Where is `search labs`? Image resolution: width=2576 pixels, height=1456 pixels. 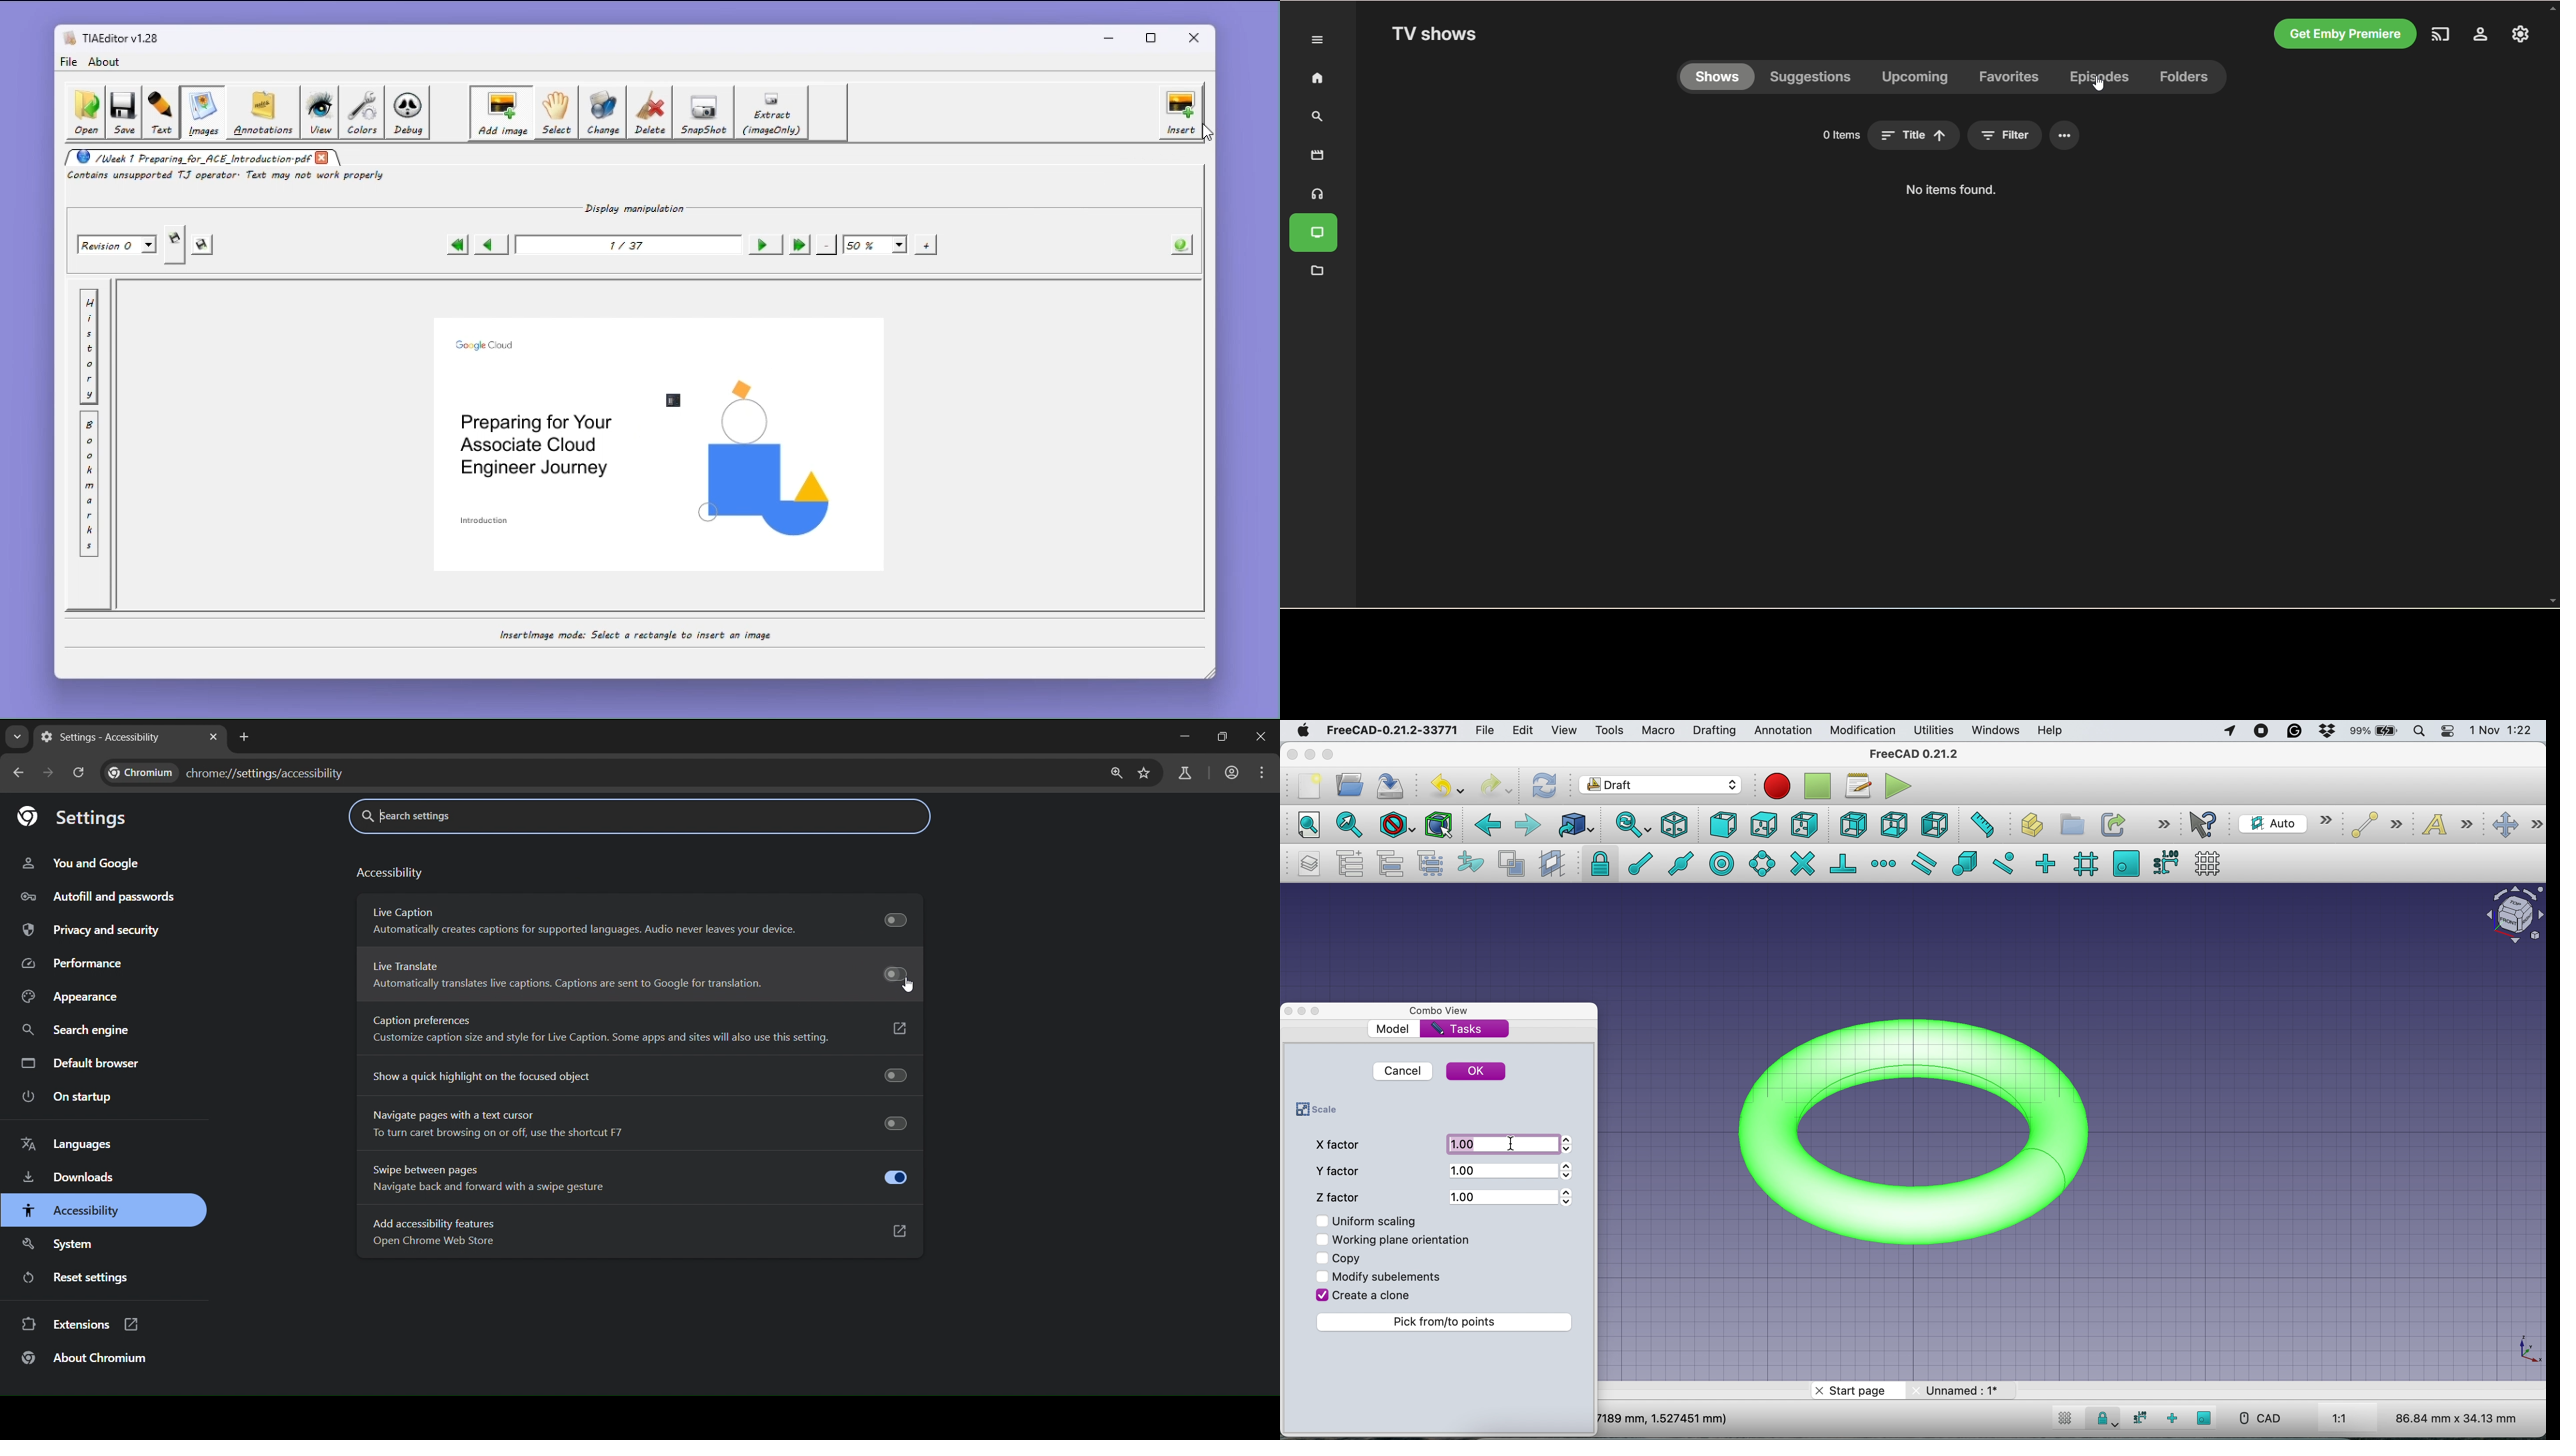 search labs is located at coordinates (1185, 775).